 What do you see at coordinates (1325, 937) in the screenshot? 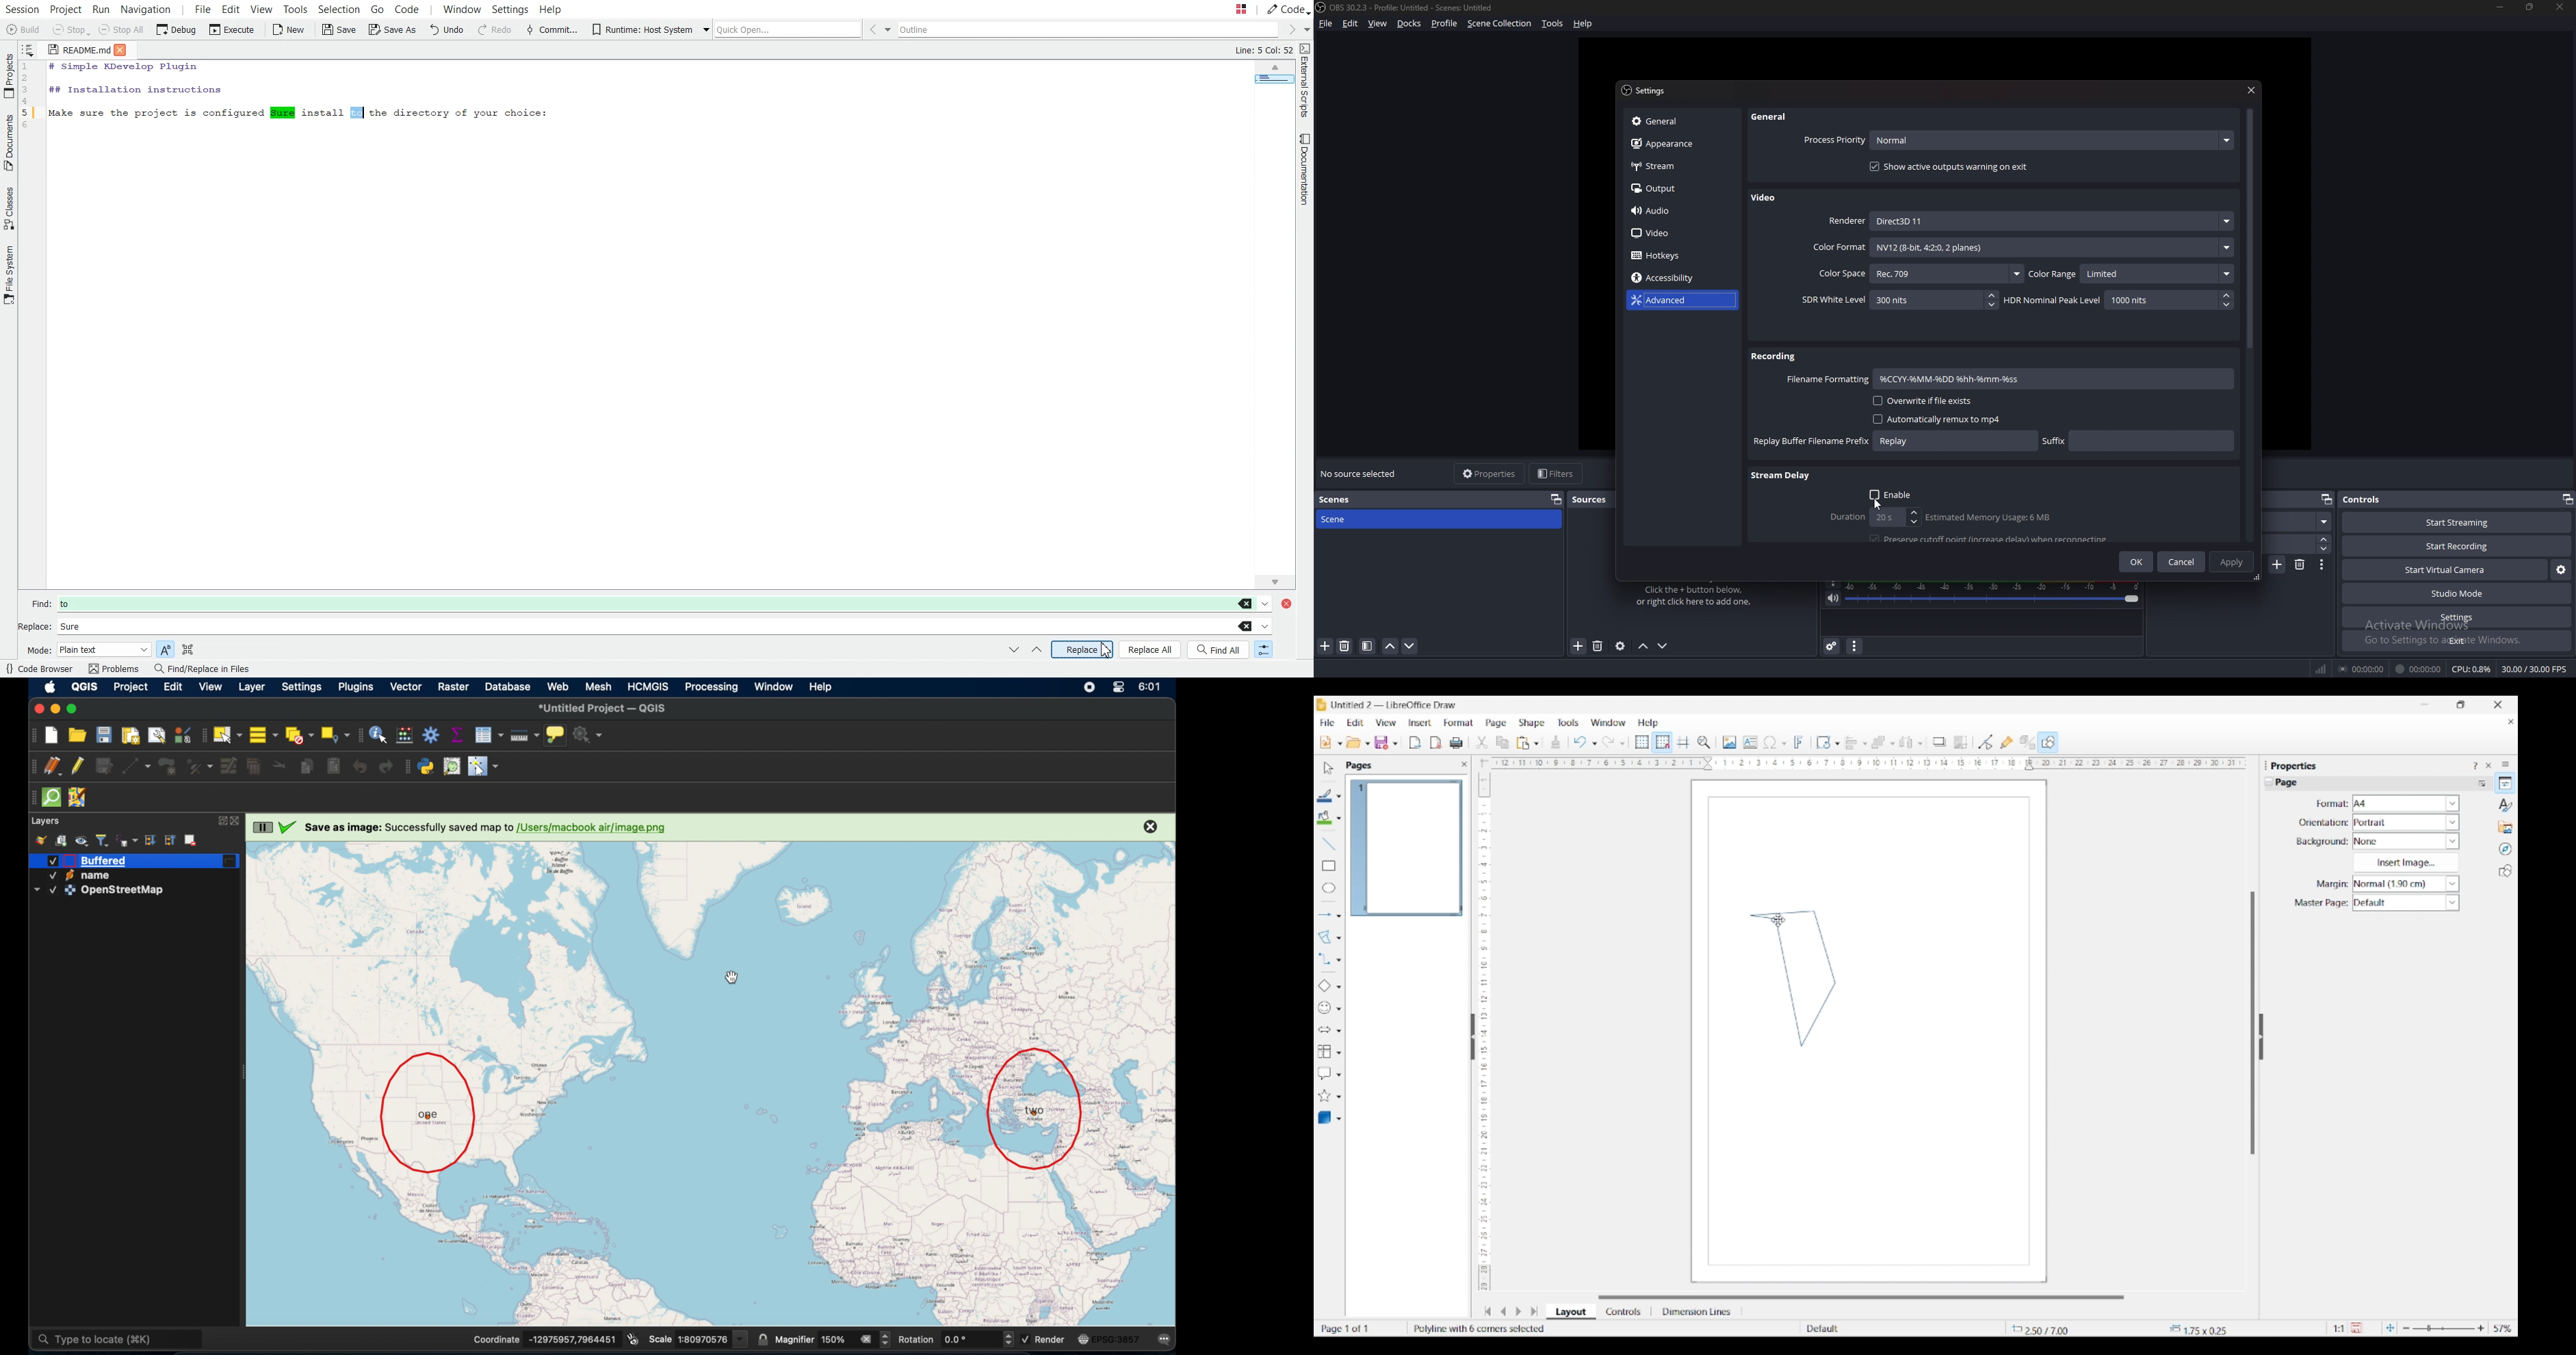
I see `Selected polygon` at bounding box center [1325, 937].